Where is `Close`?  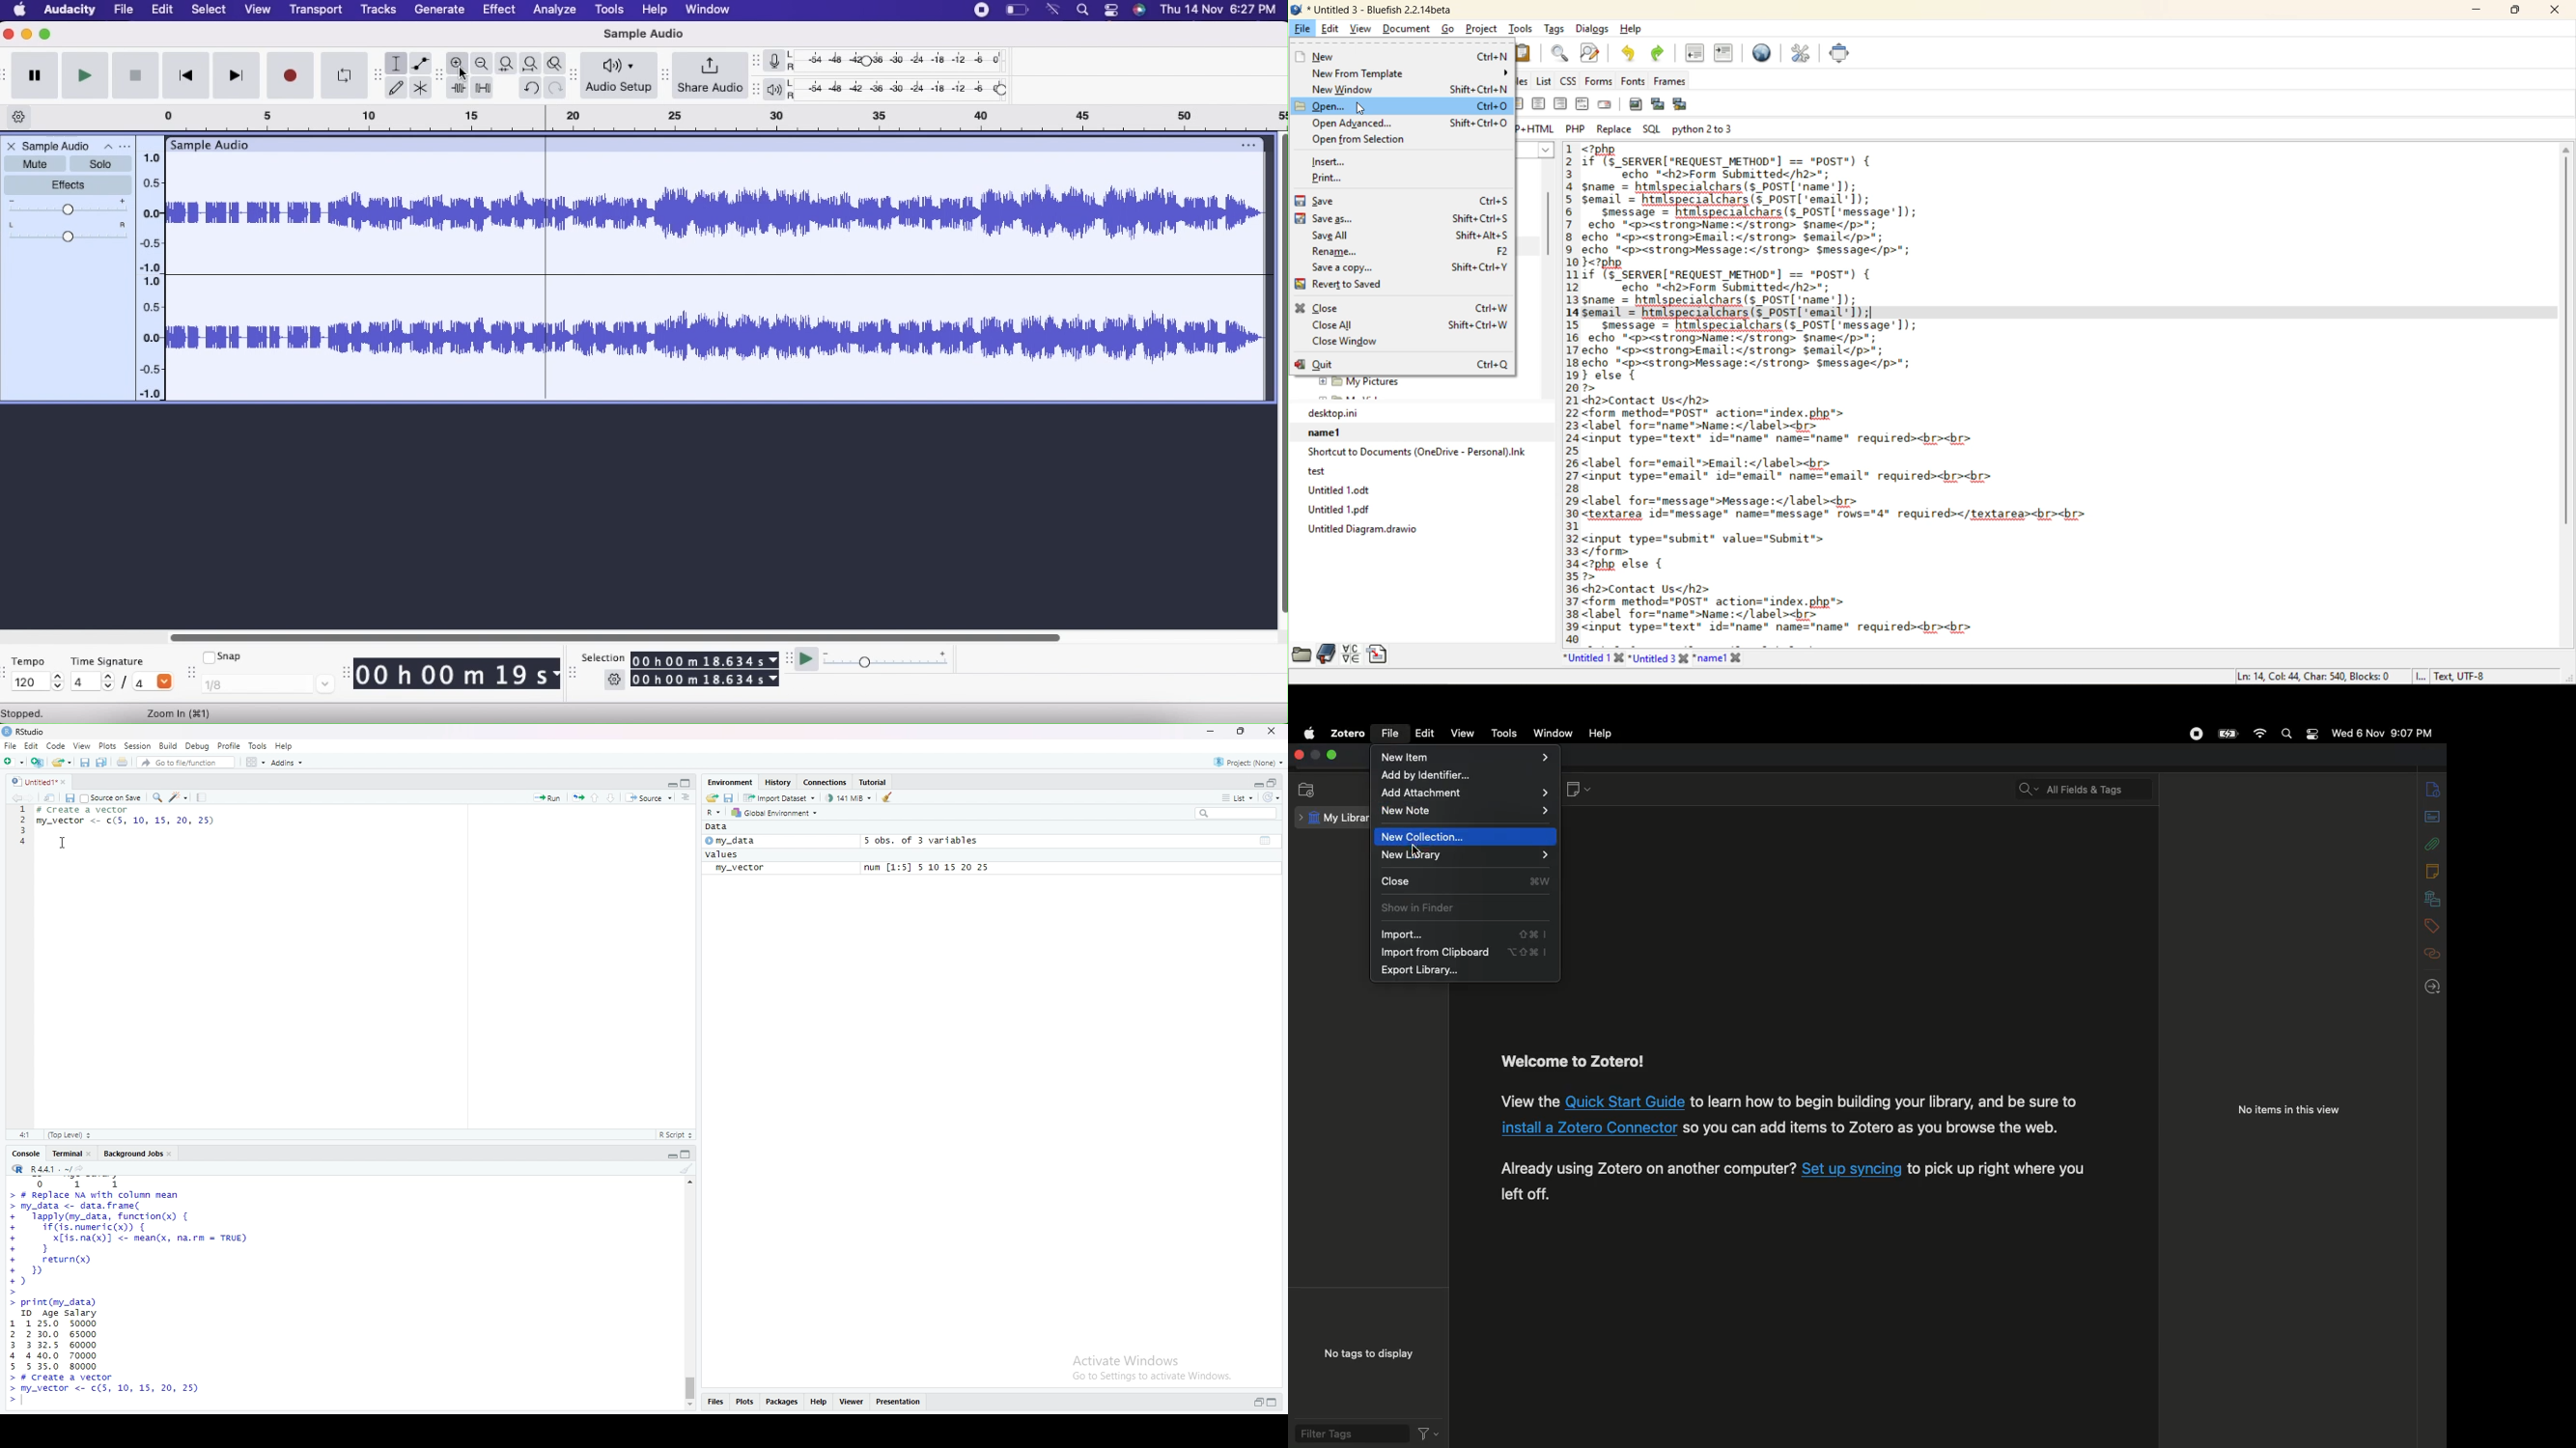 Close is located at coordinates (1298, 755).